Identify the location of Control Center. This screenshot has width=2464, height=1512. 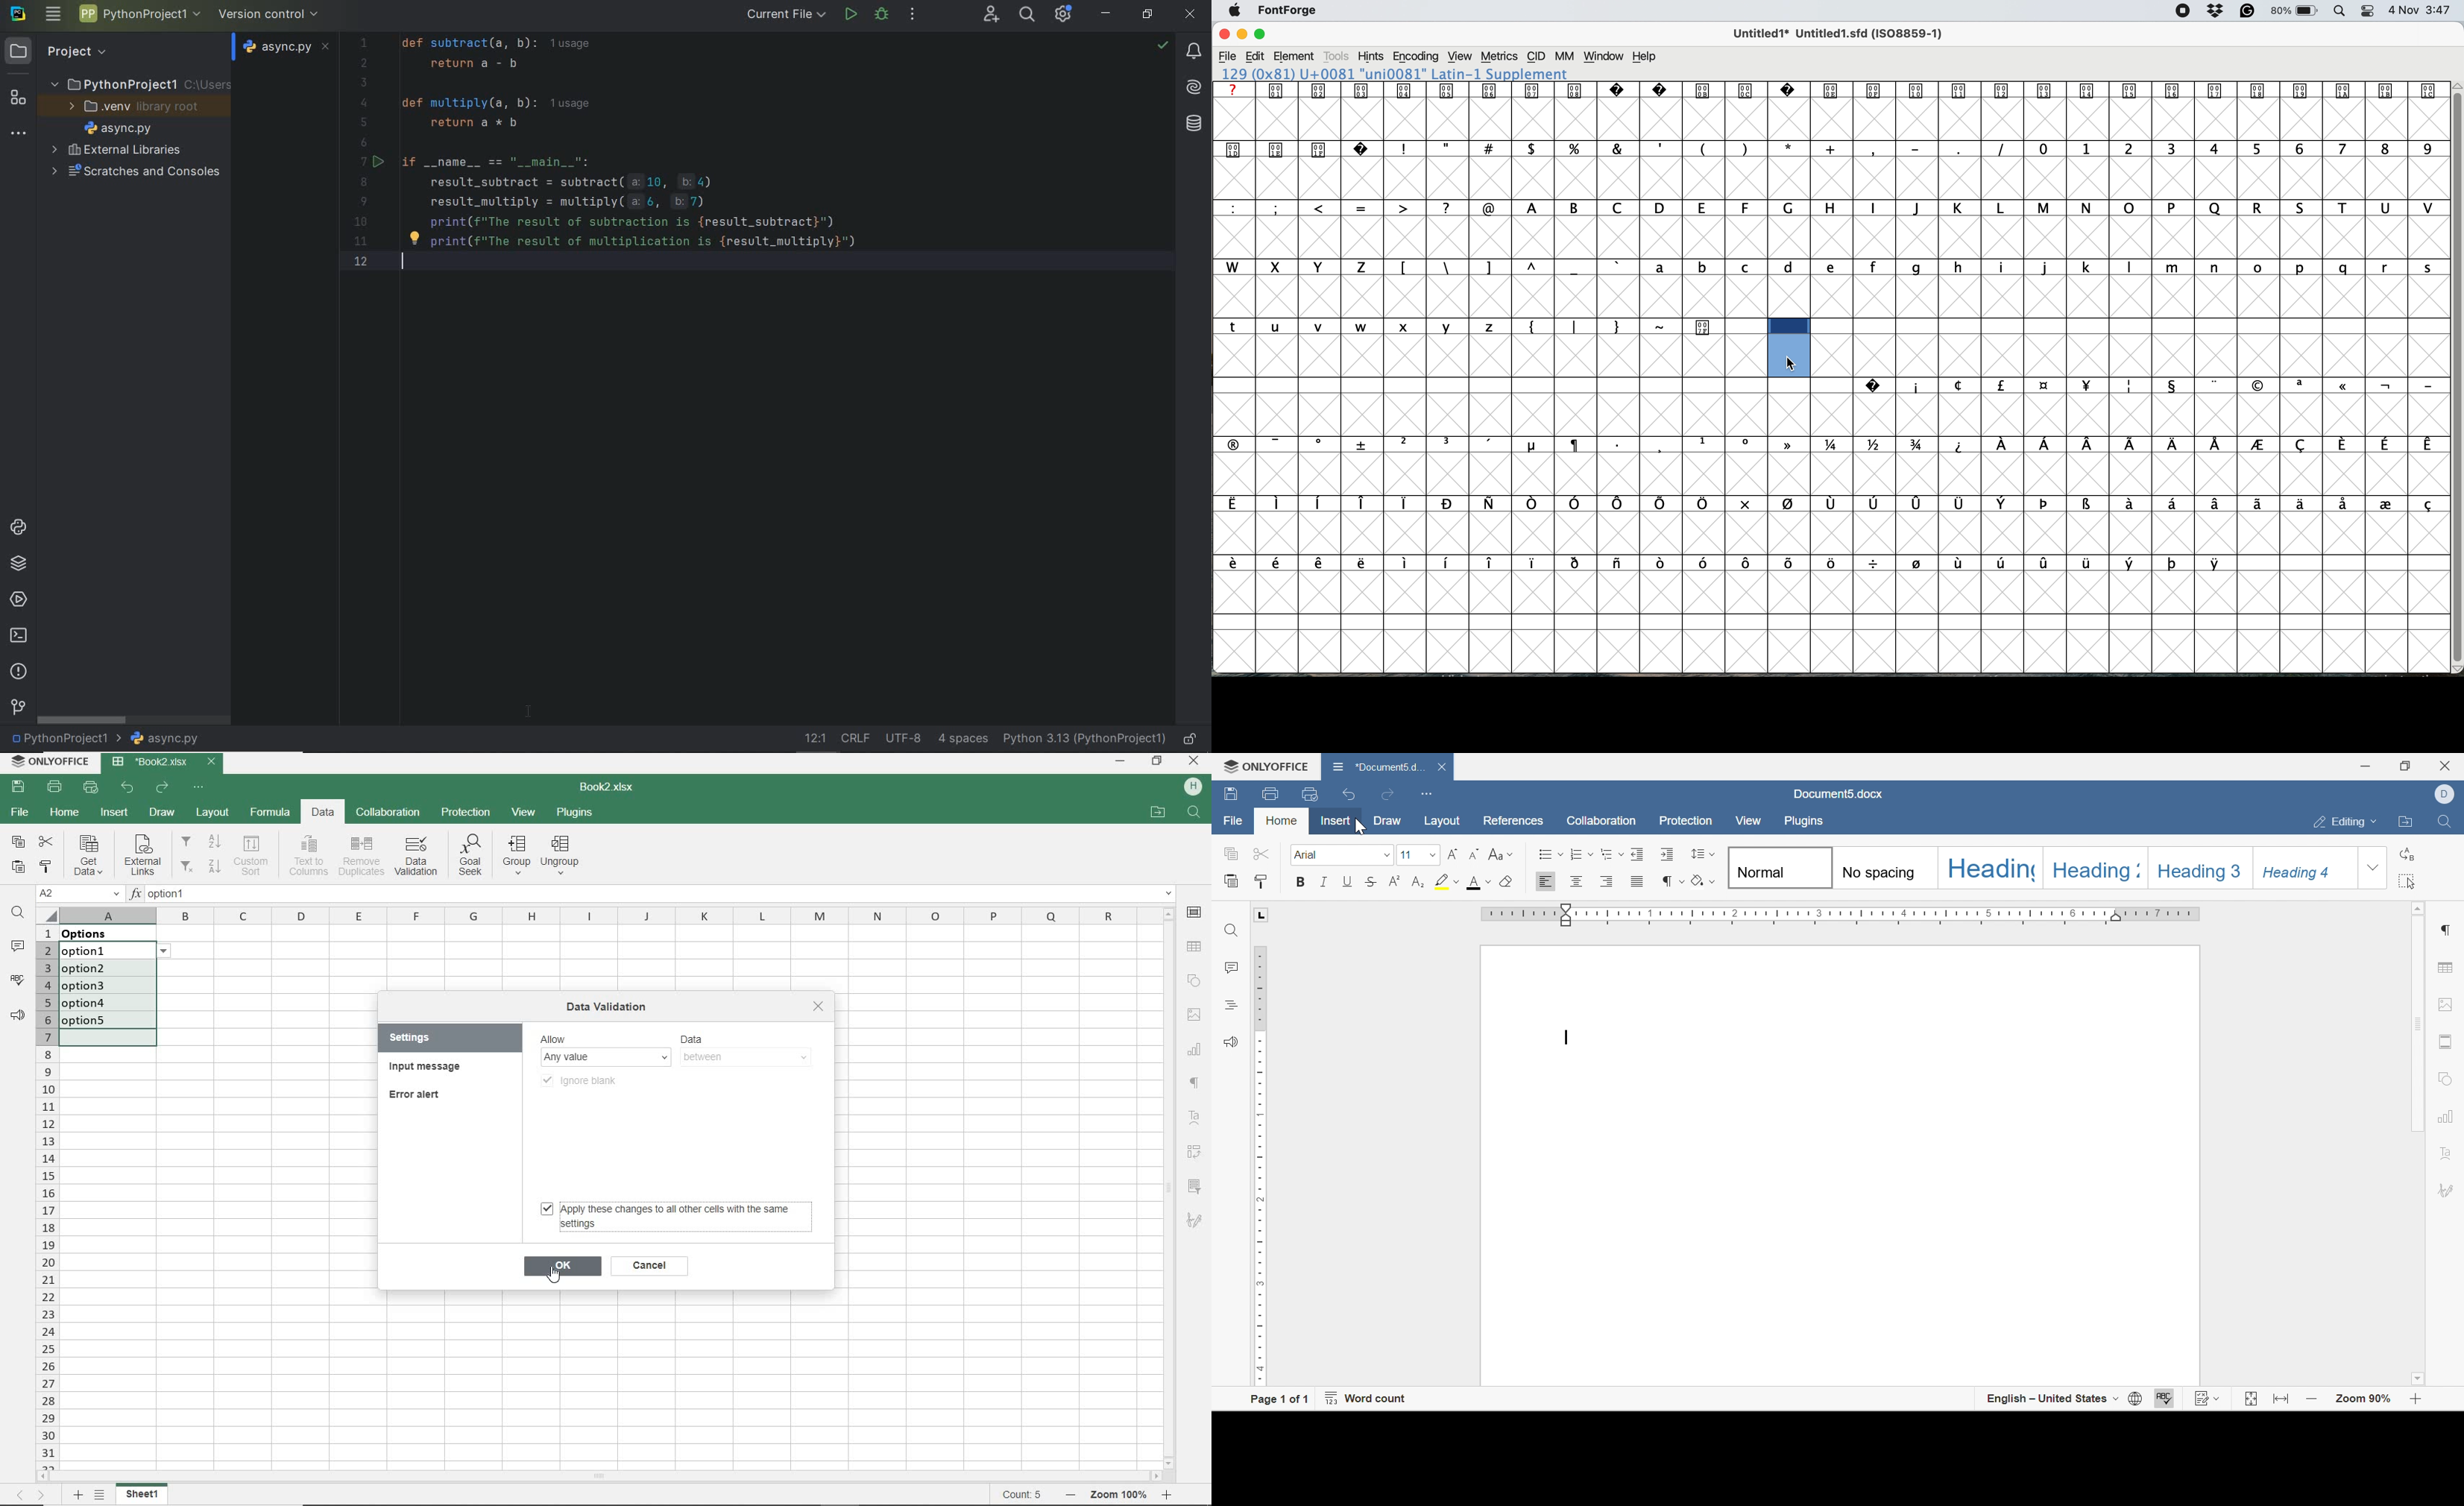
(2367, 12).